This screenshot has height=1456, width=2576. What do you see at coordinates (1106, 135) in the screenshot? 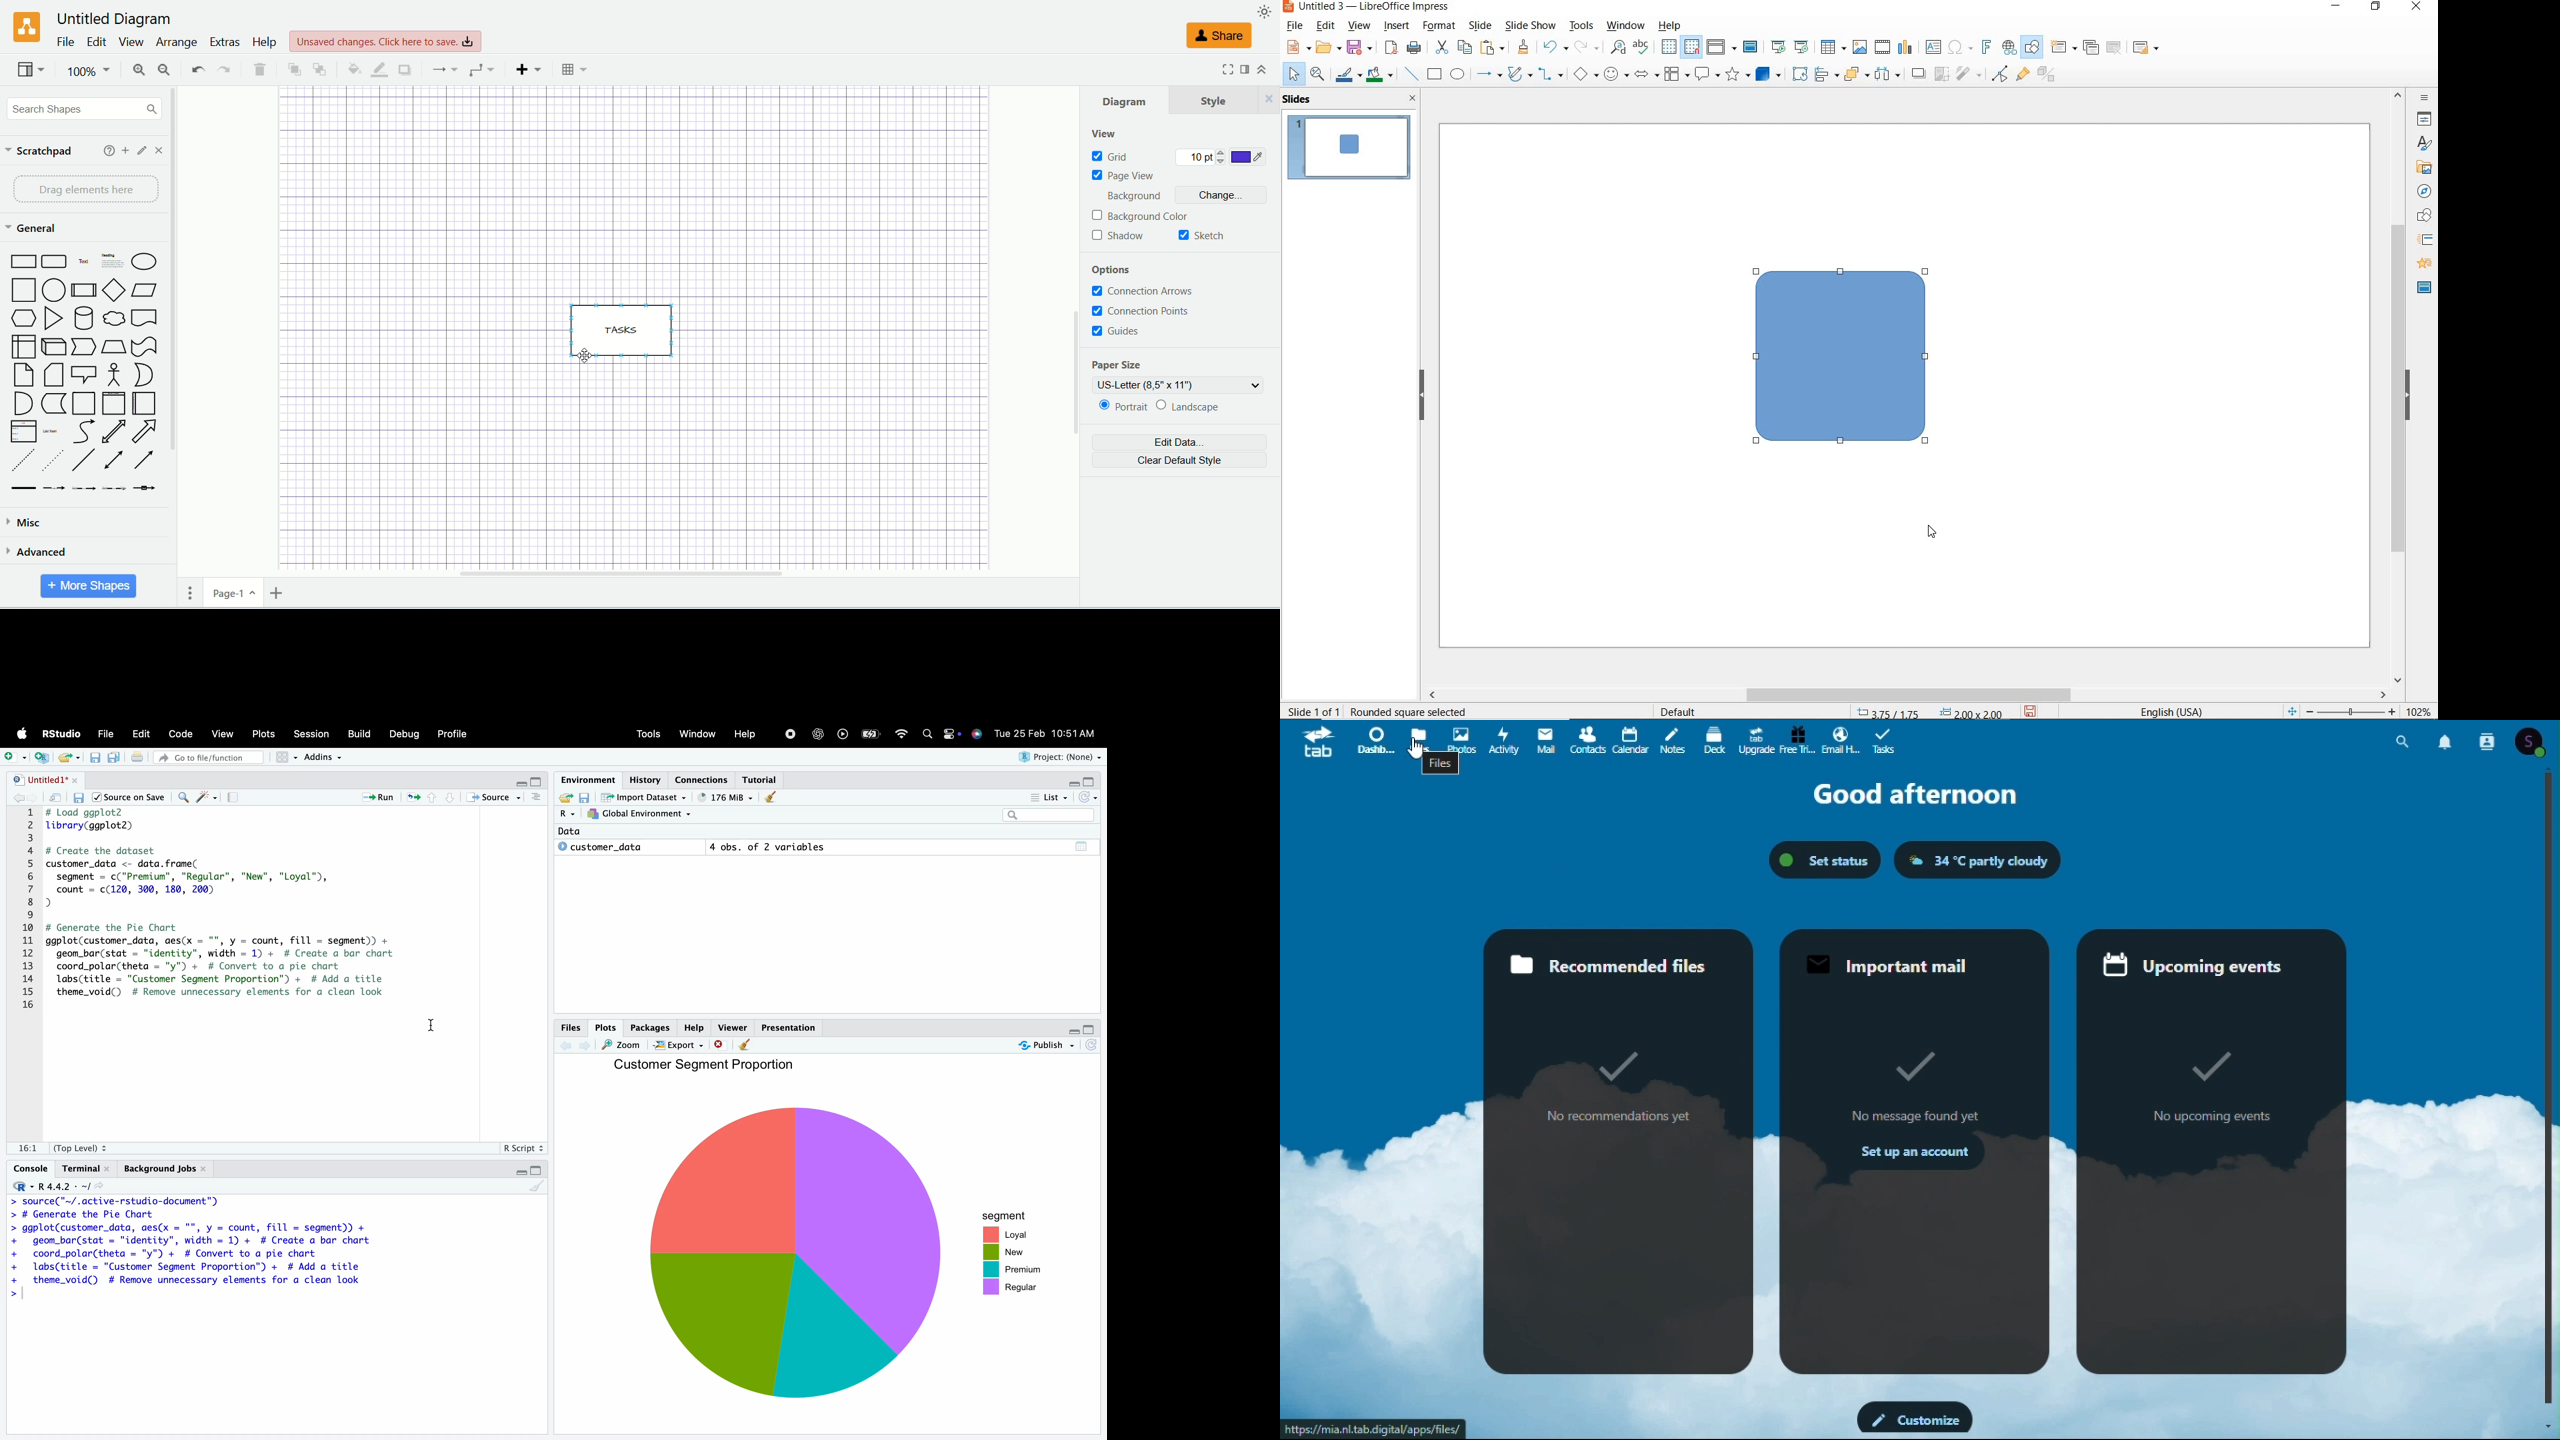
I see `view` at bounding box center [1106, 135].